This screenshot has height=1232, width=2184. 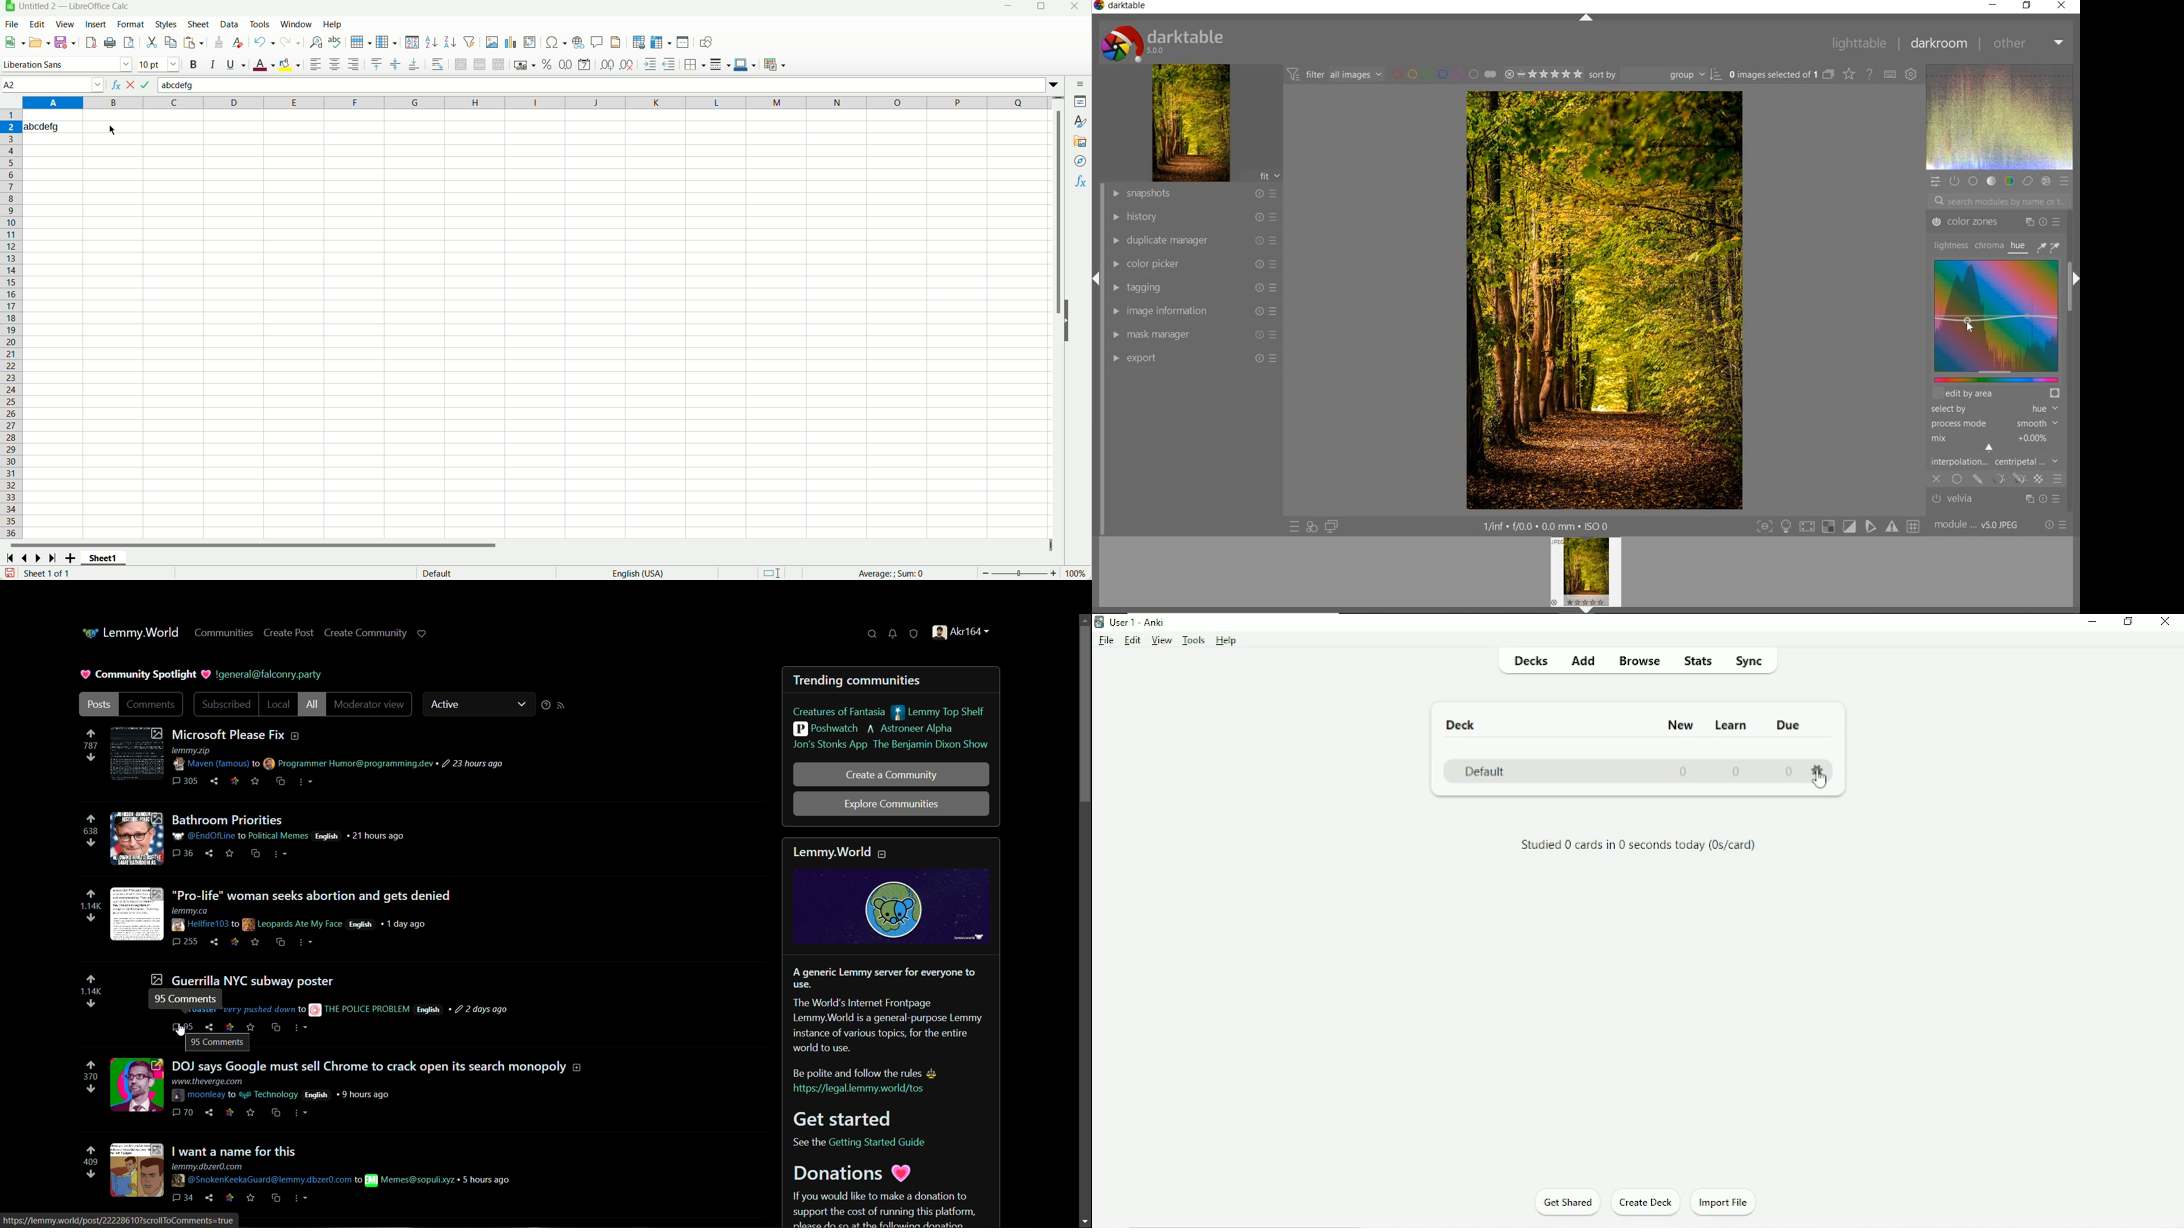 I want to click on view, so click(x=65, y=23).